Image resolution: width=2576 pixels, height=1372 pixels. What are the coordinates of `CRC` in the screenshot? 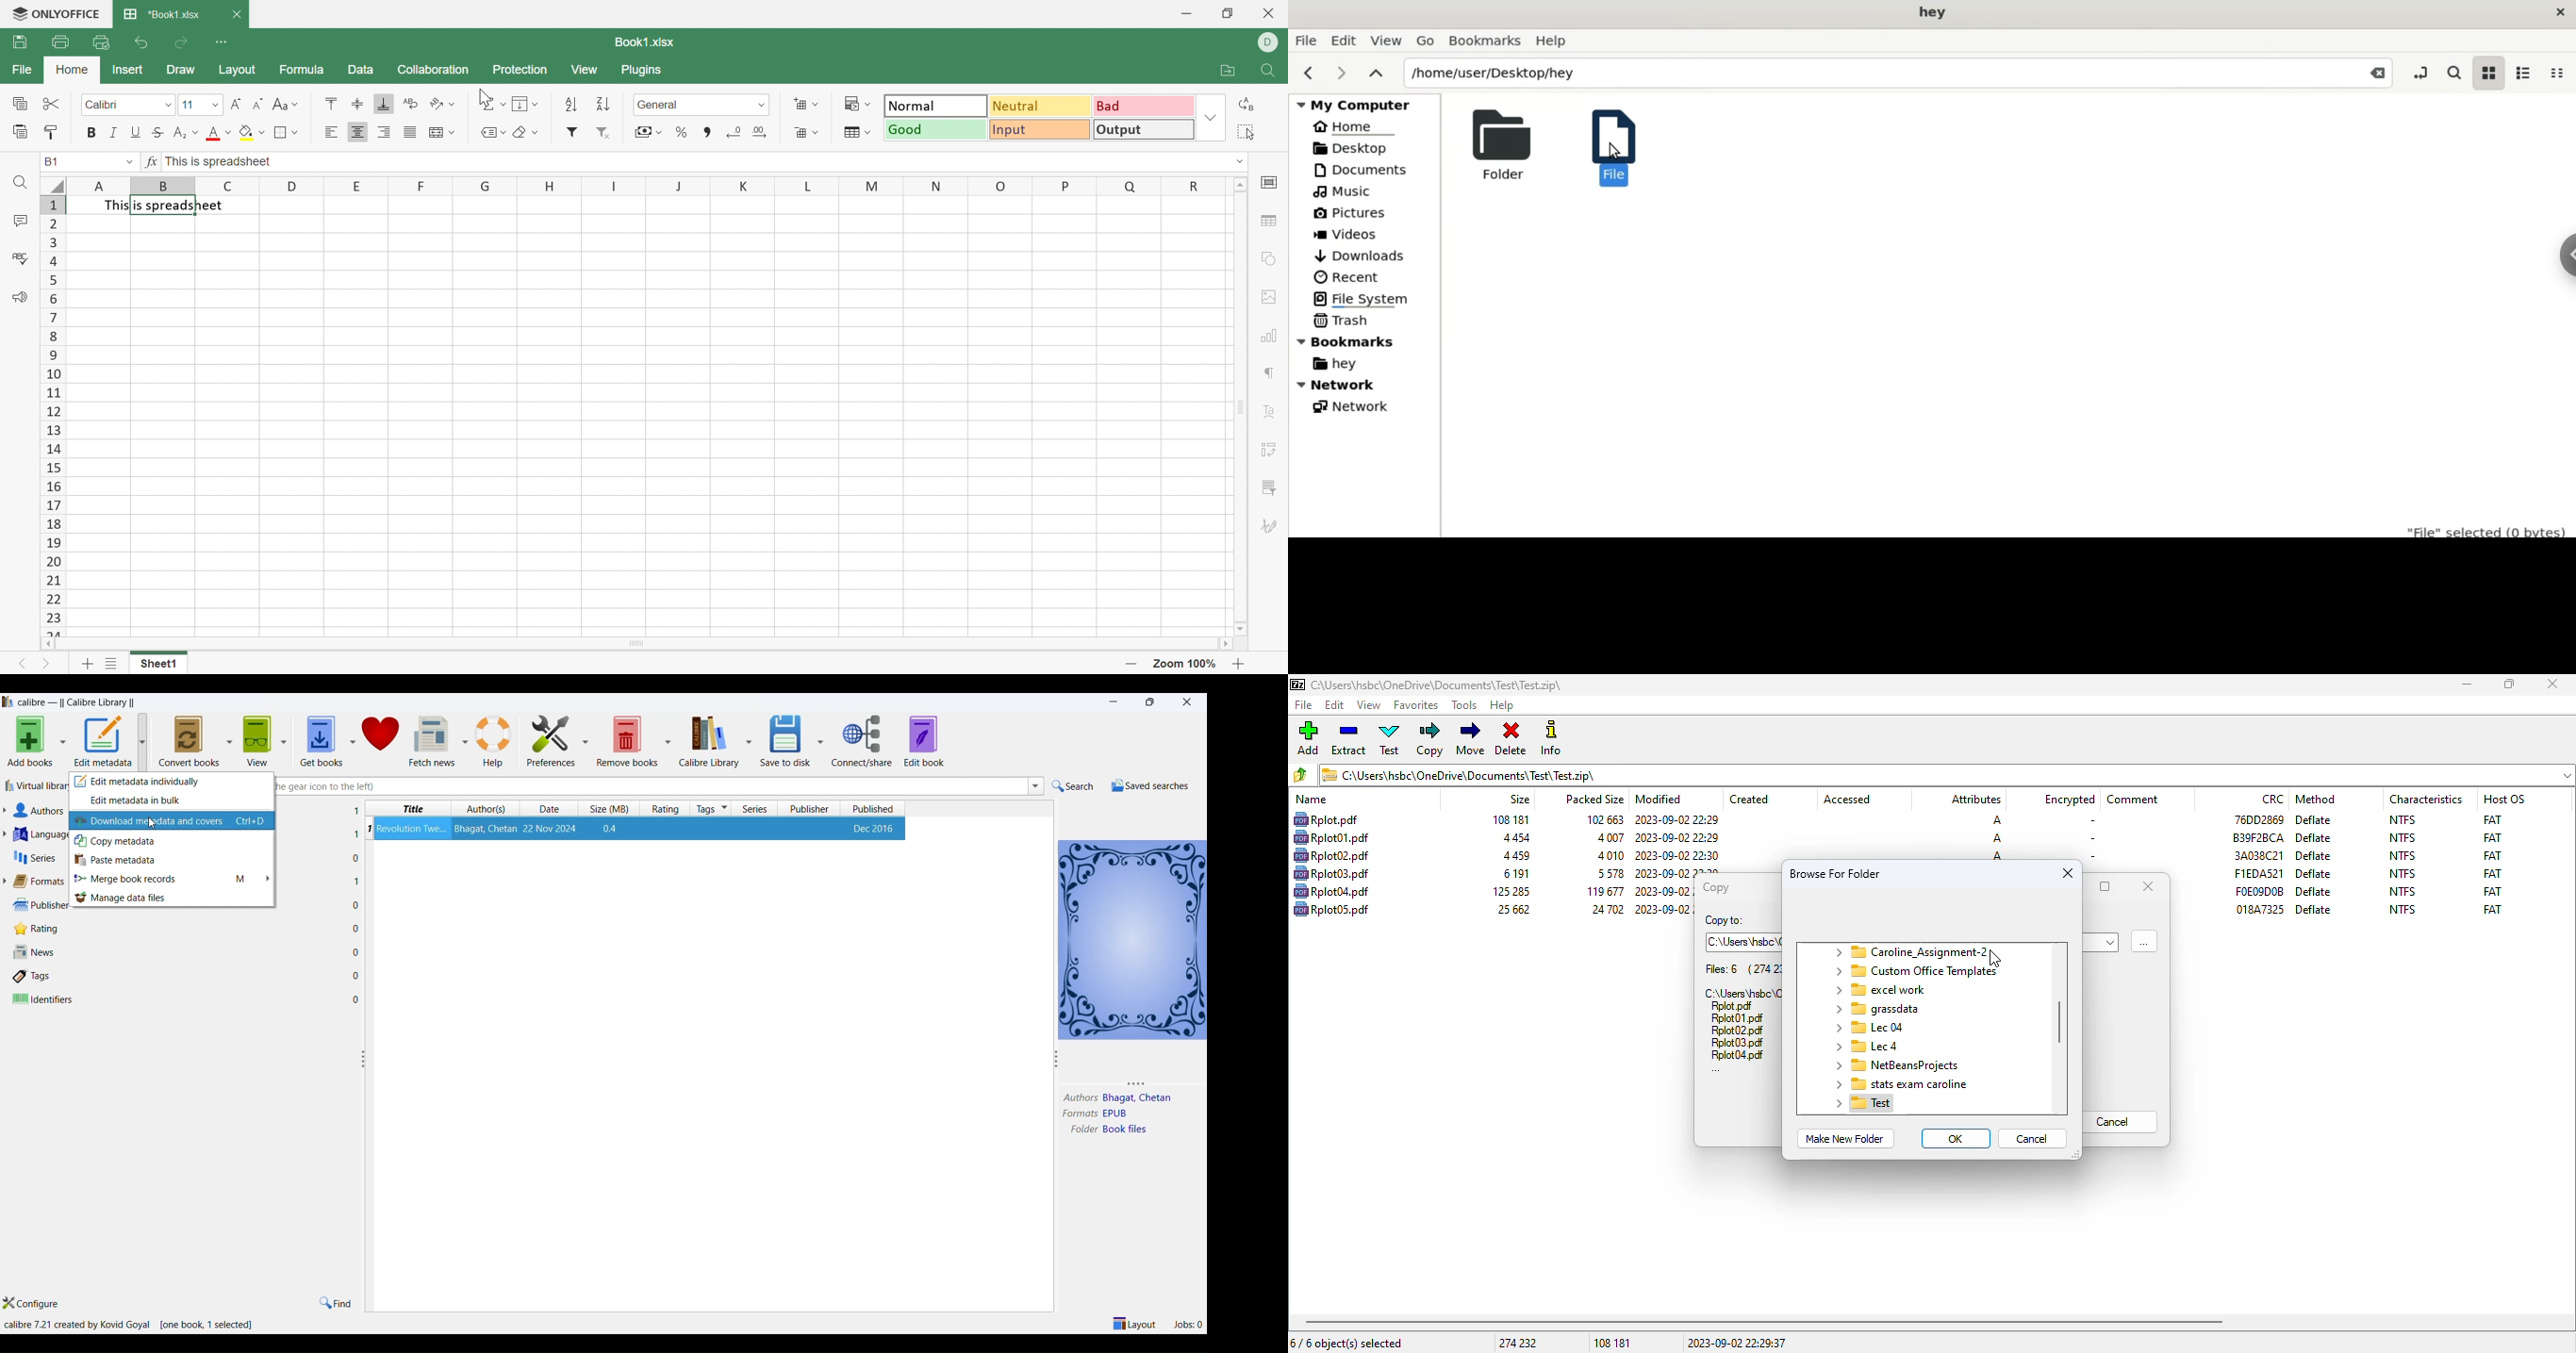 It's located at (2260, 909).